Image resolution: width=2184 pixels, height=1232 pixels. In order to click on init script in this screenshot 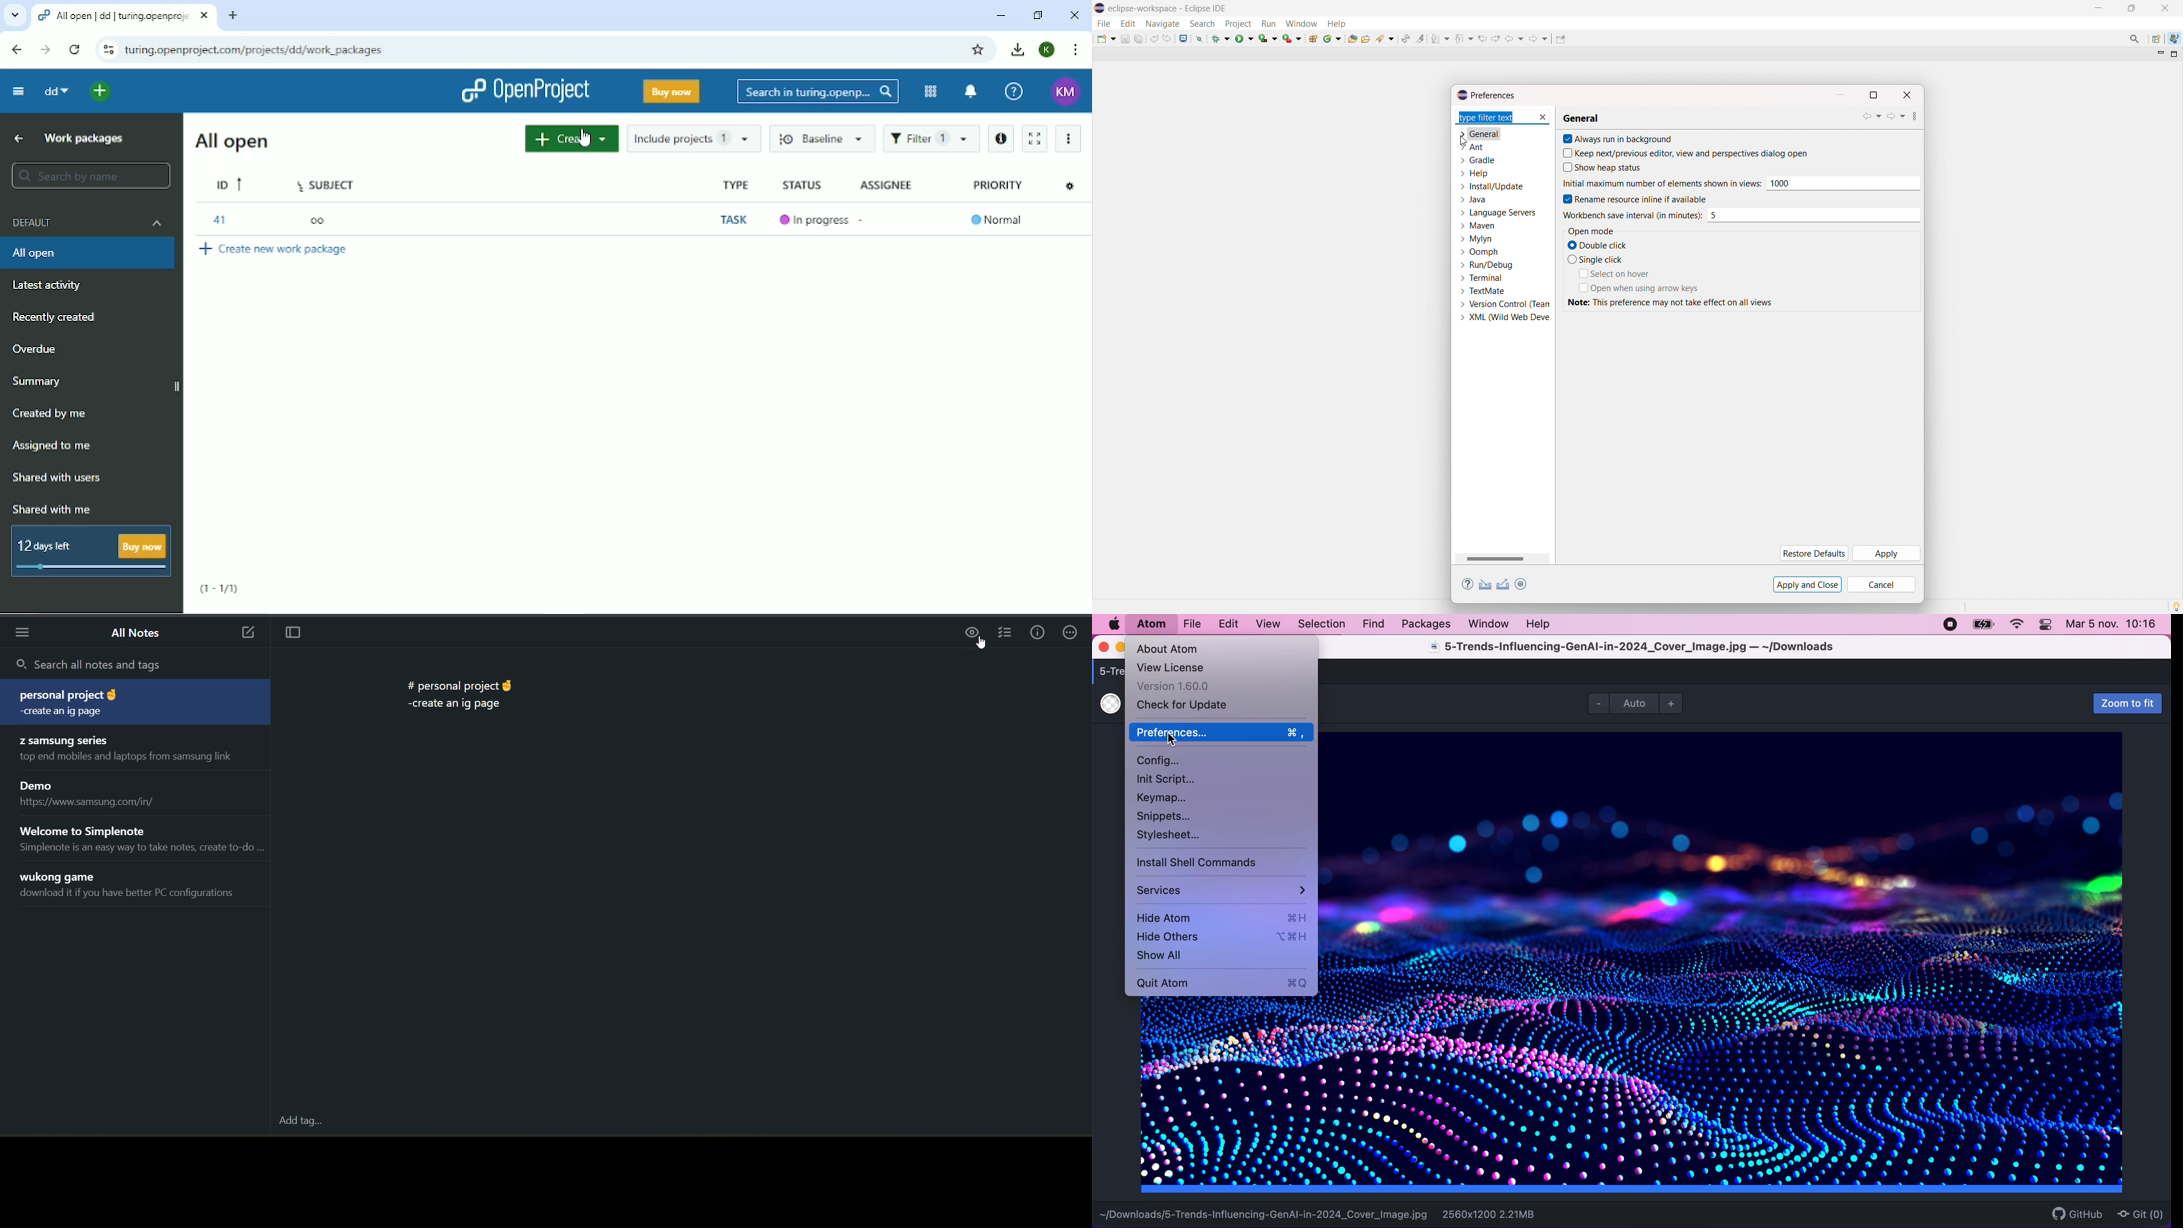, I will do `click(1165, 780)`.